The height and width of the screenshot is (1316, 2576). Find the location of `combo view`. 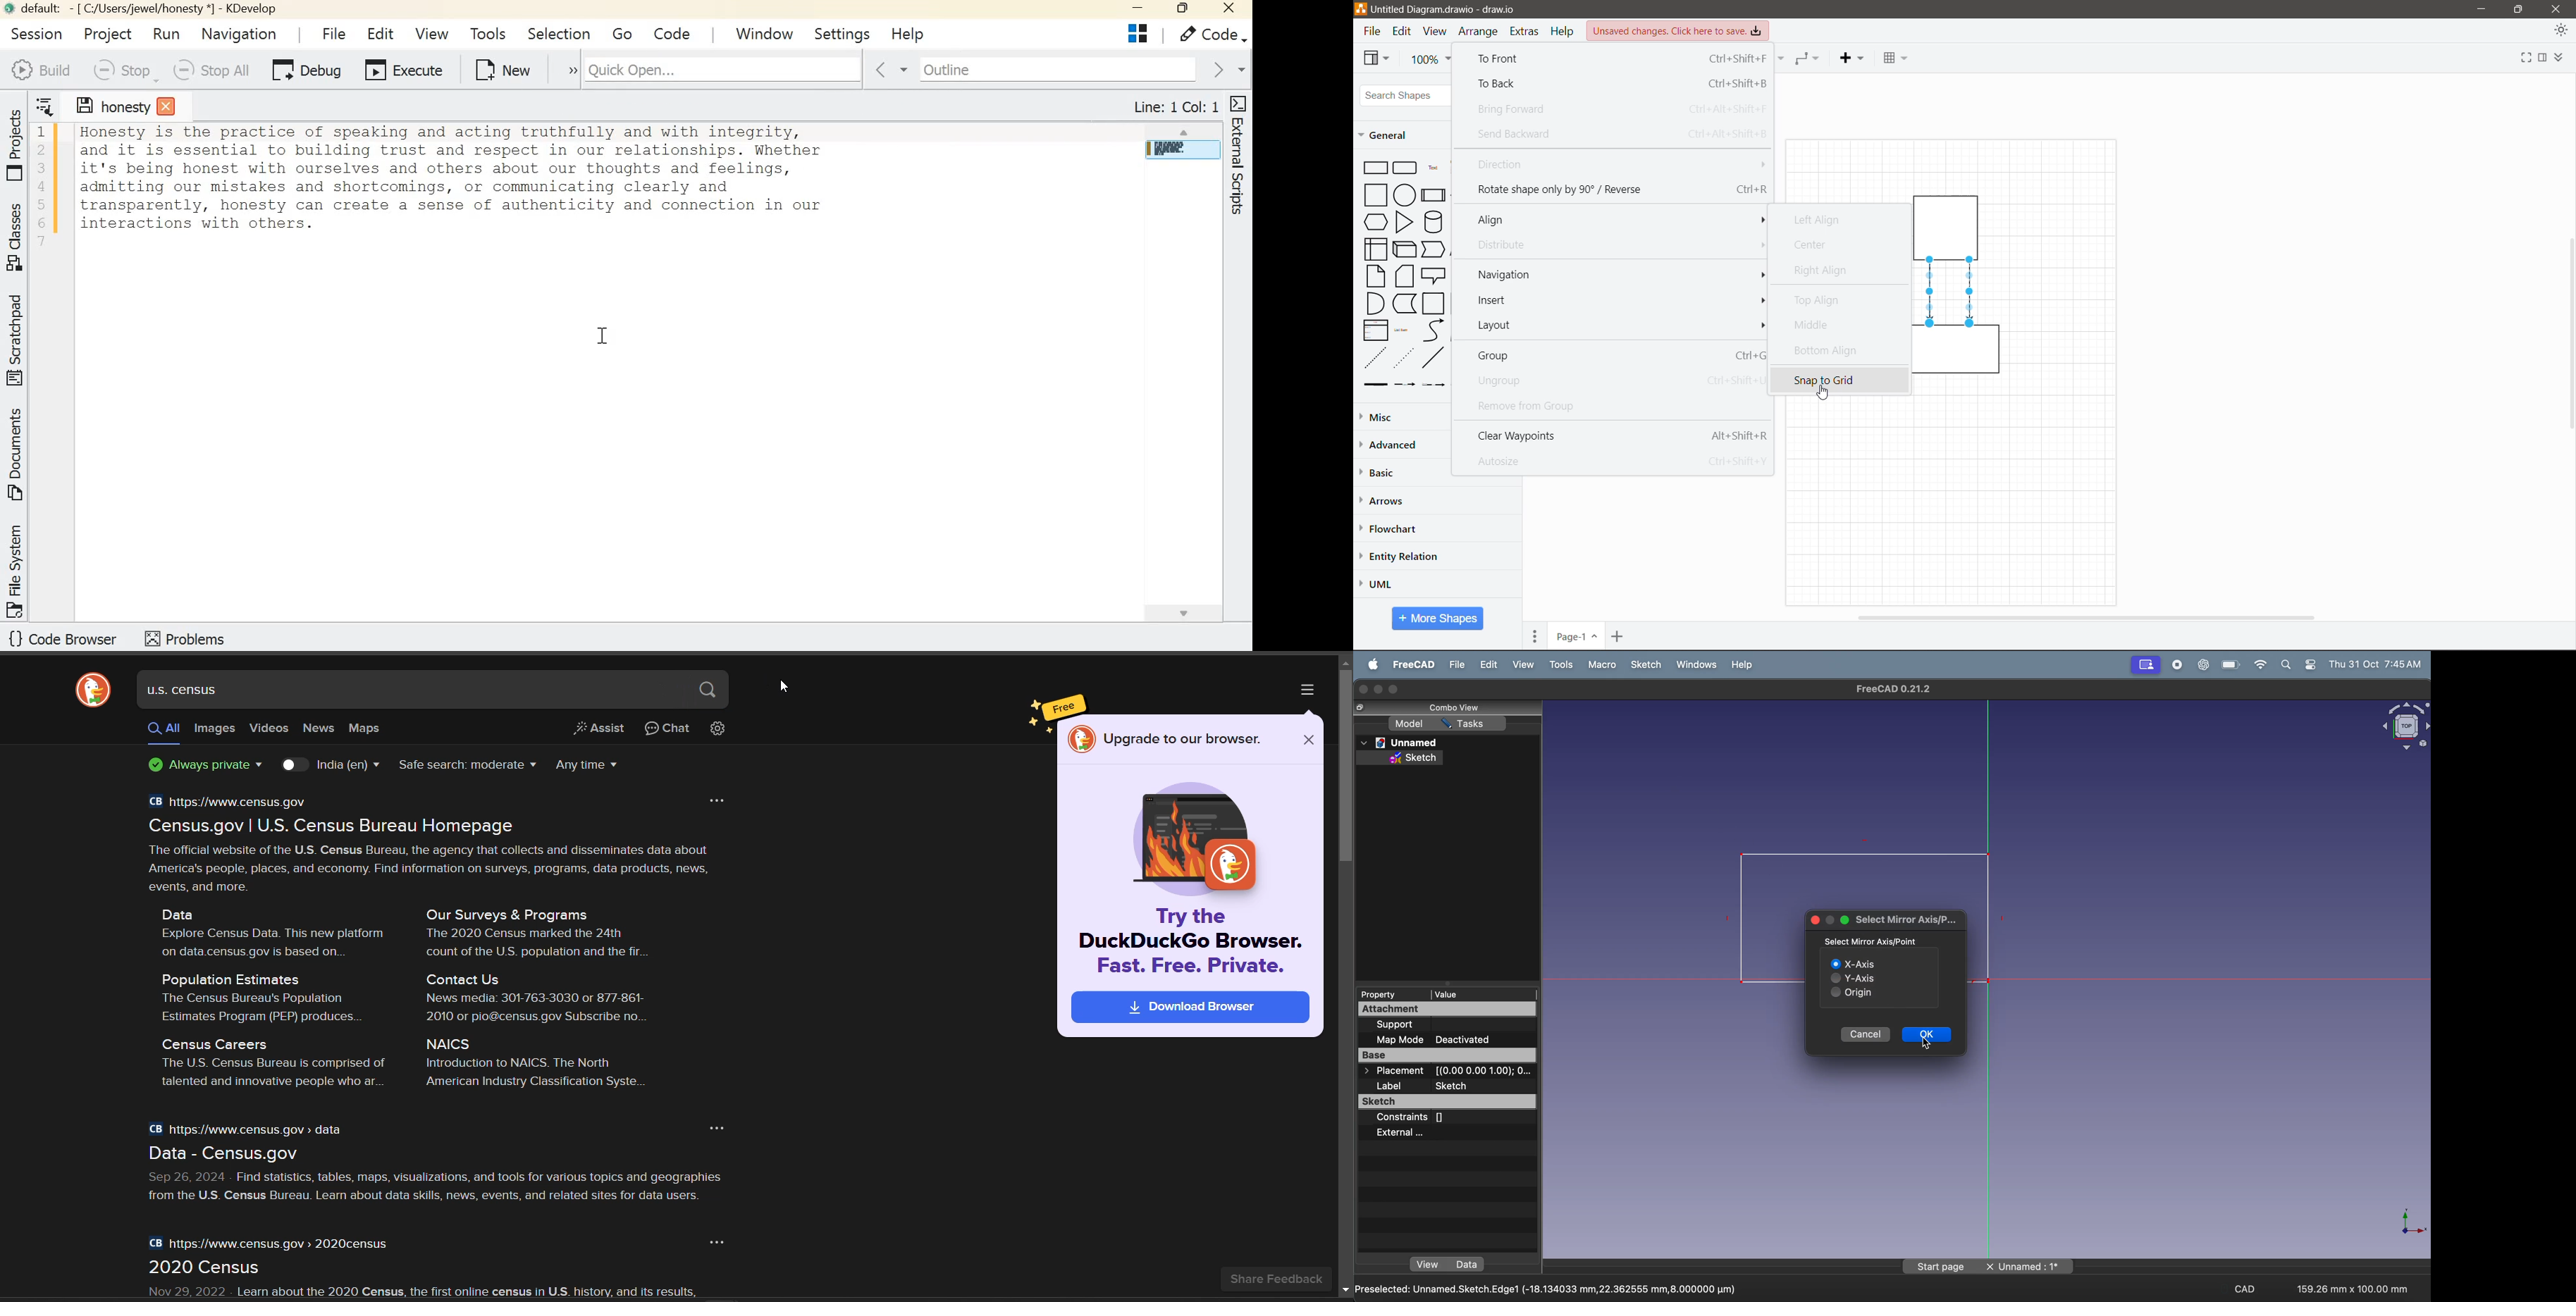

combo view is located at coordinates (1454, 707).